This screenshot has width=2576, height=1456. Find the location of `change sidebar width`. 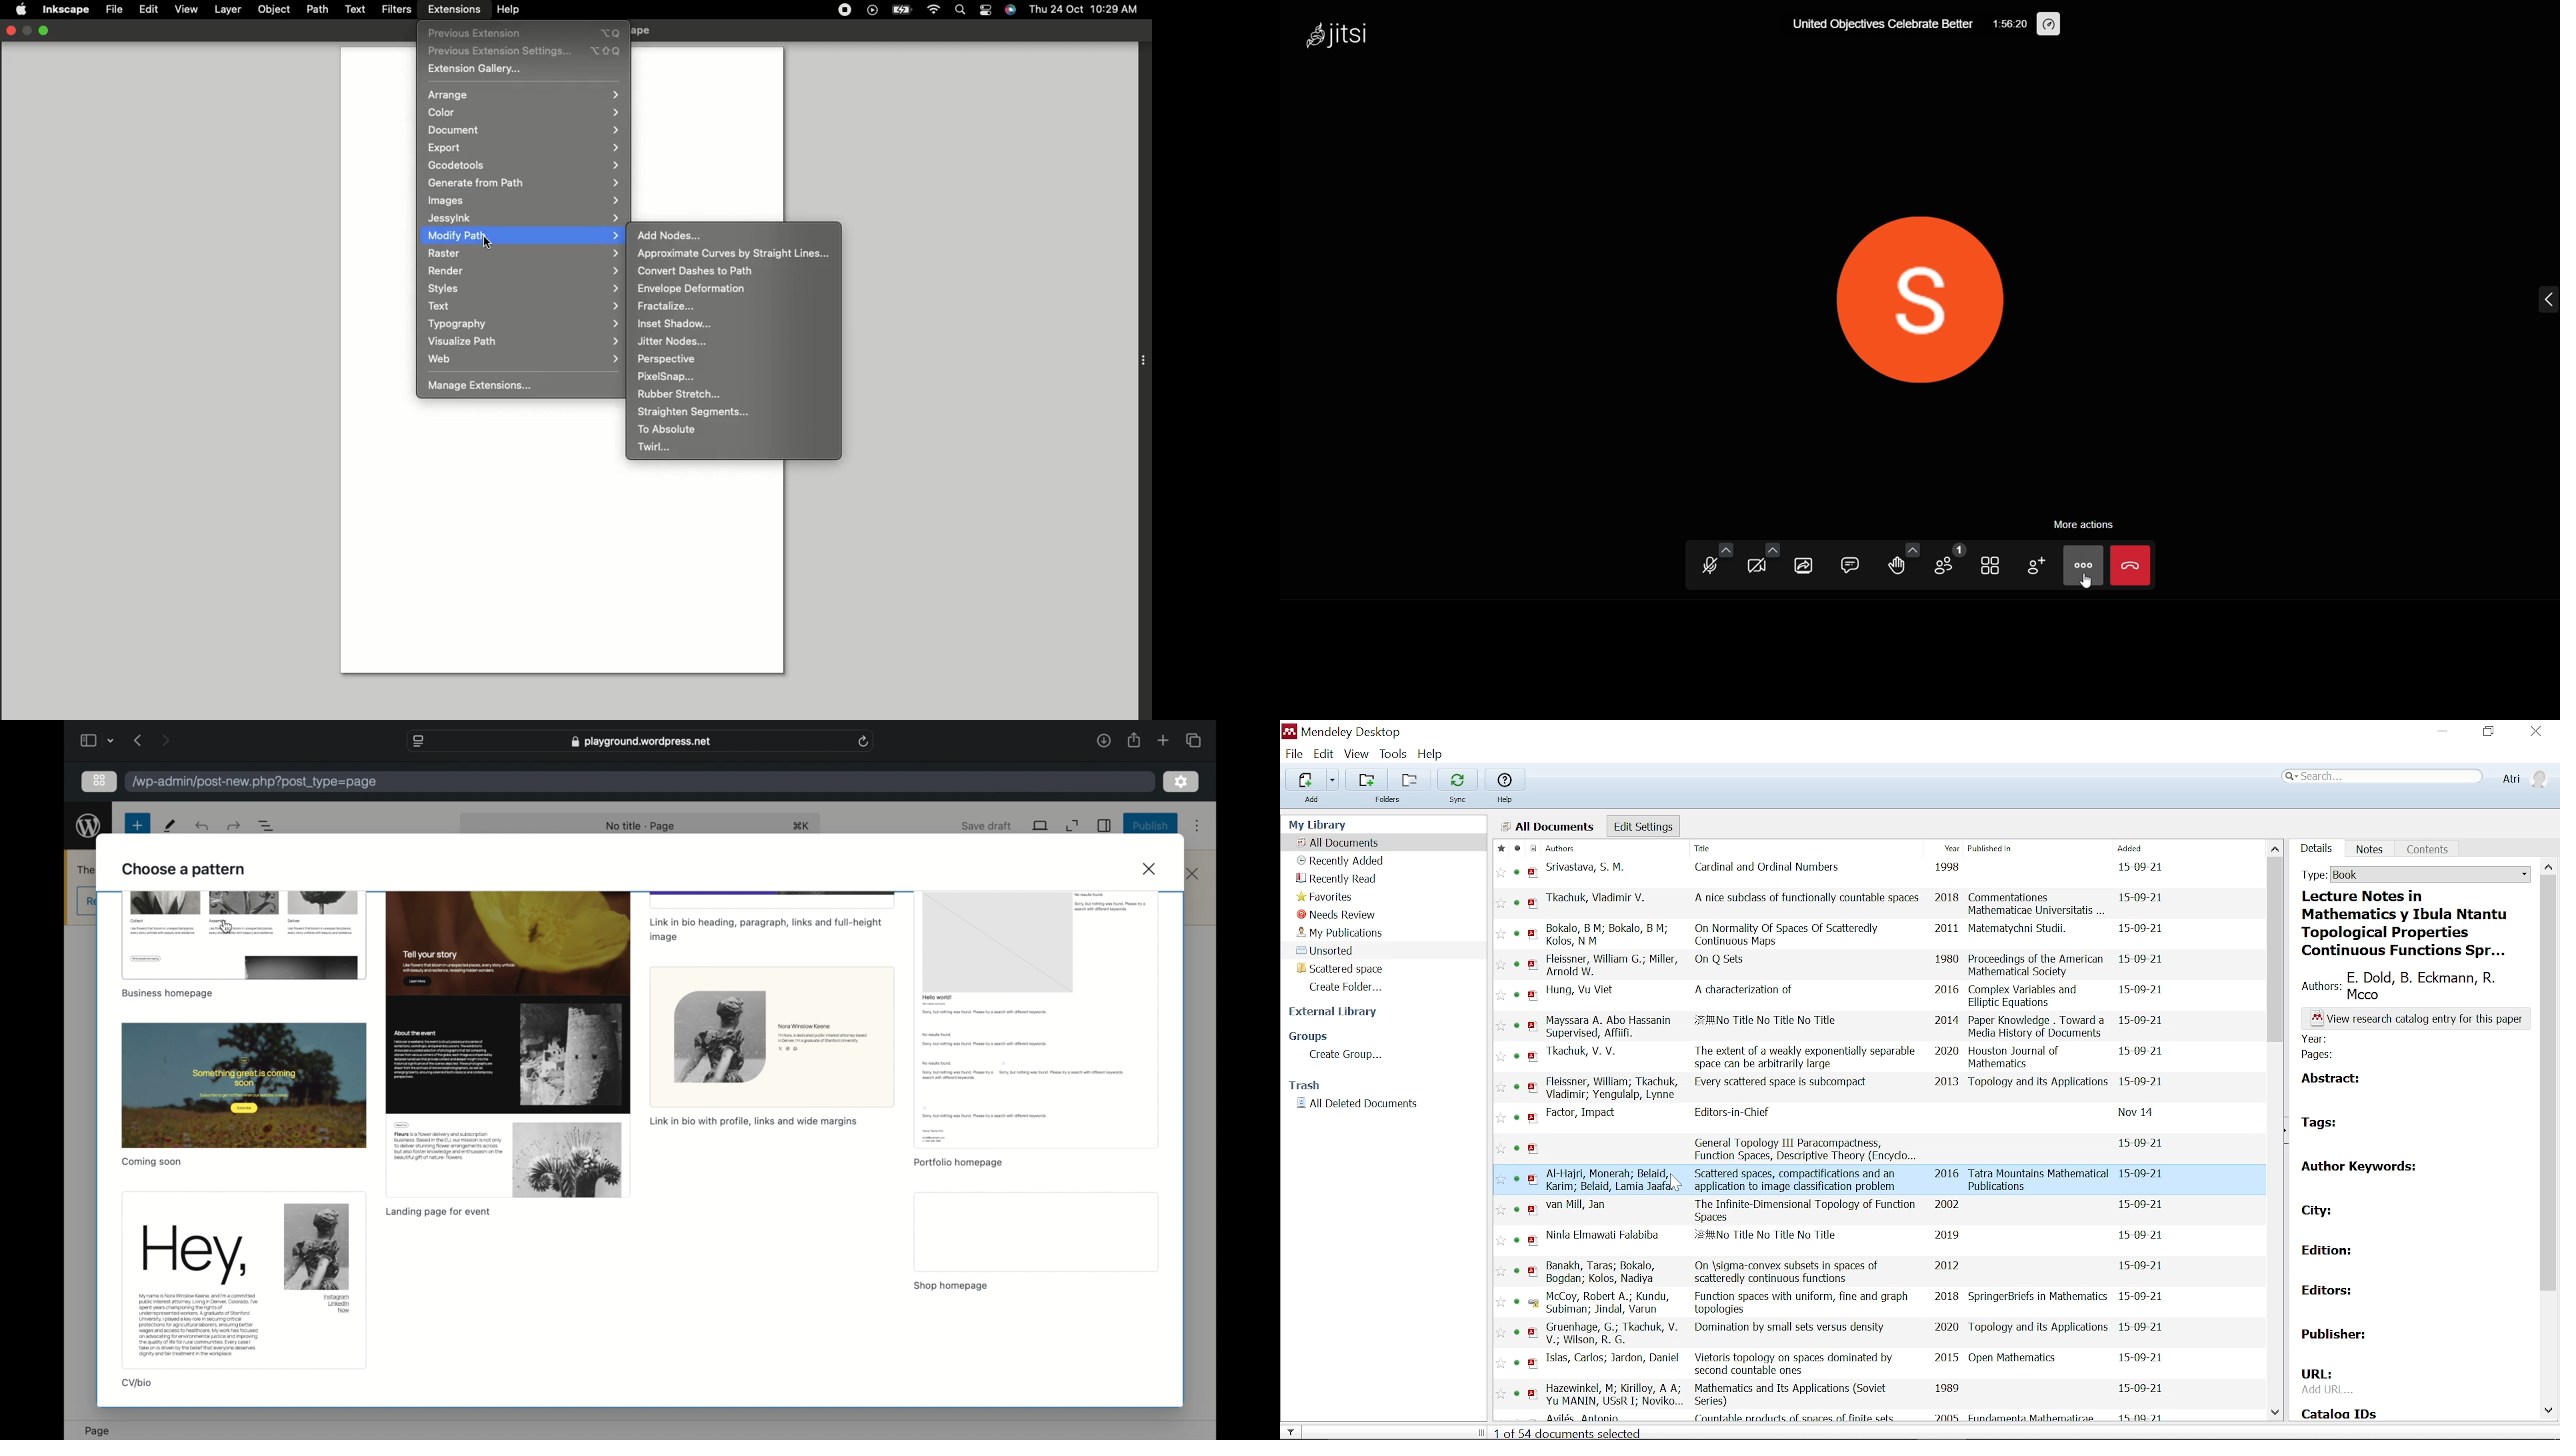

change sidebar width is located at coordinates (1480, 1432).